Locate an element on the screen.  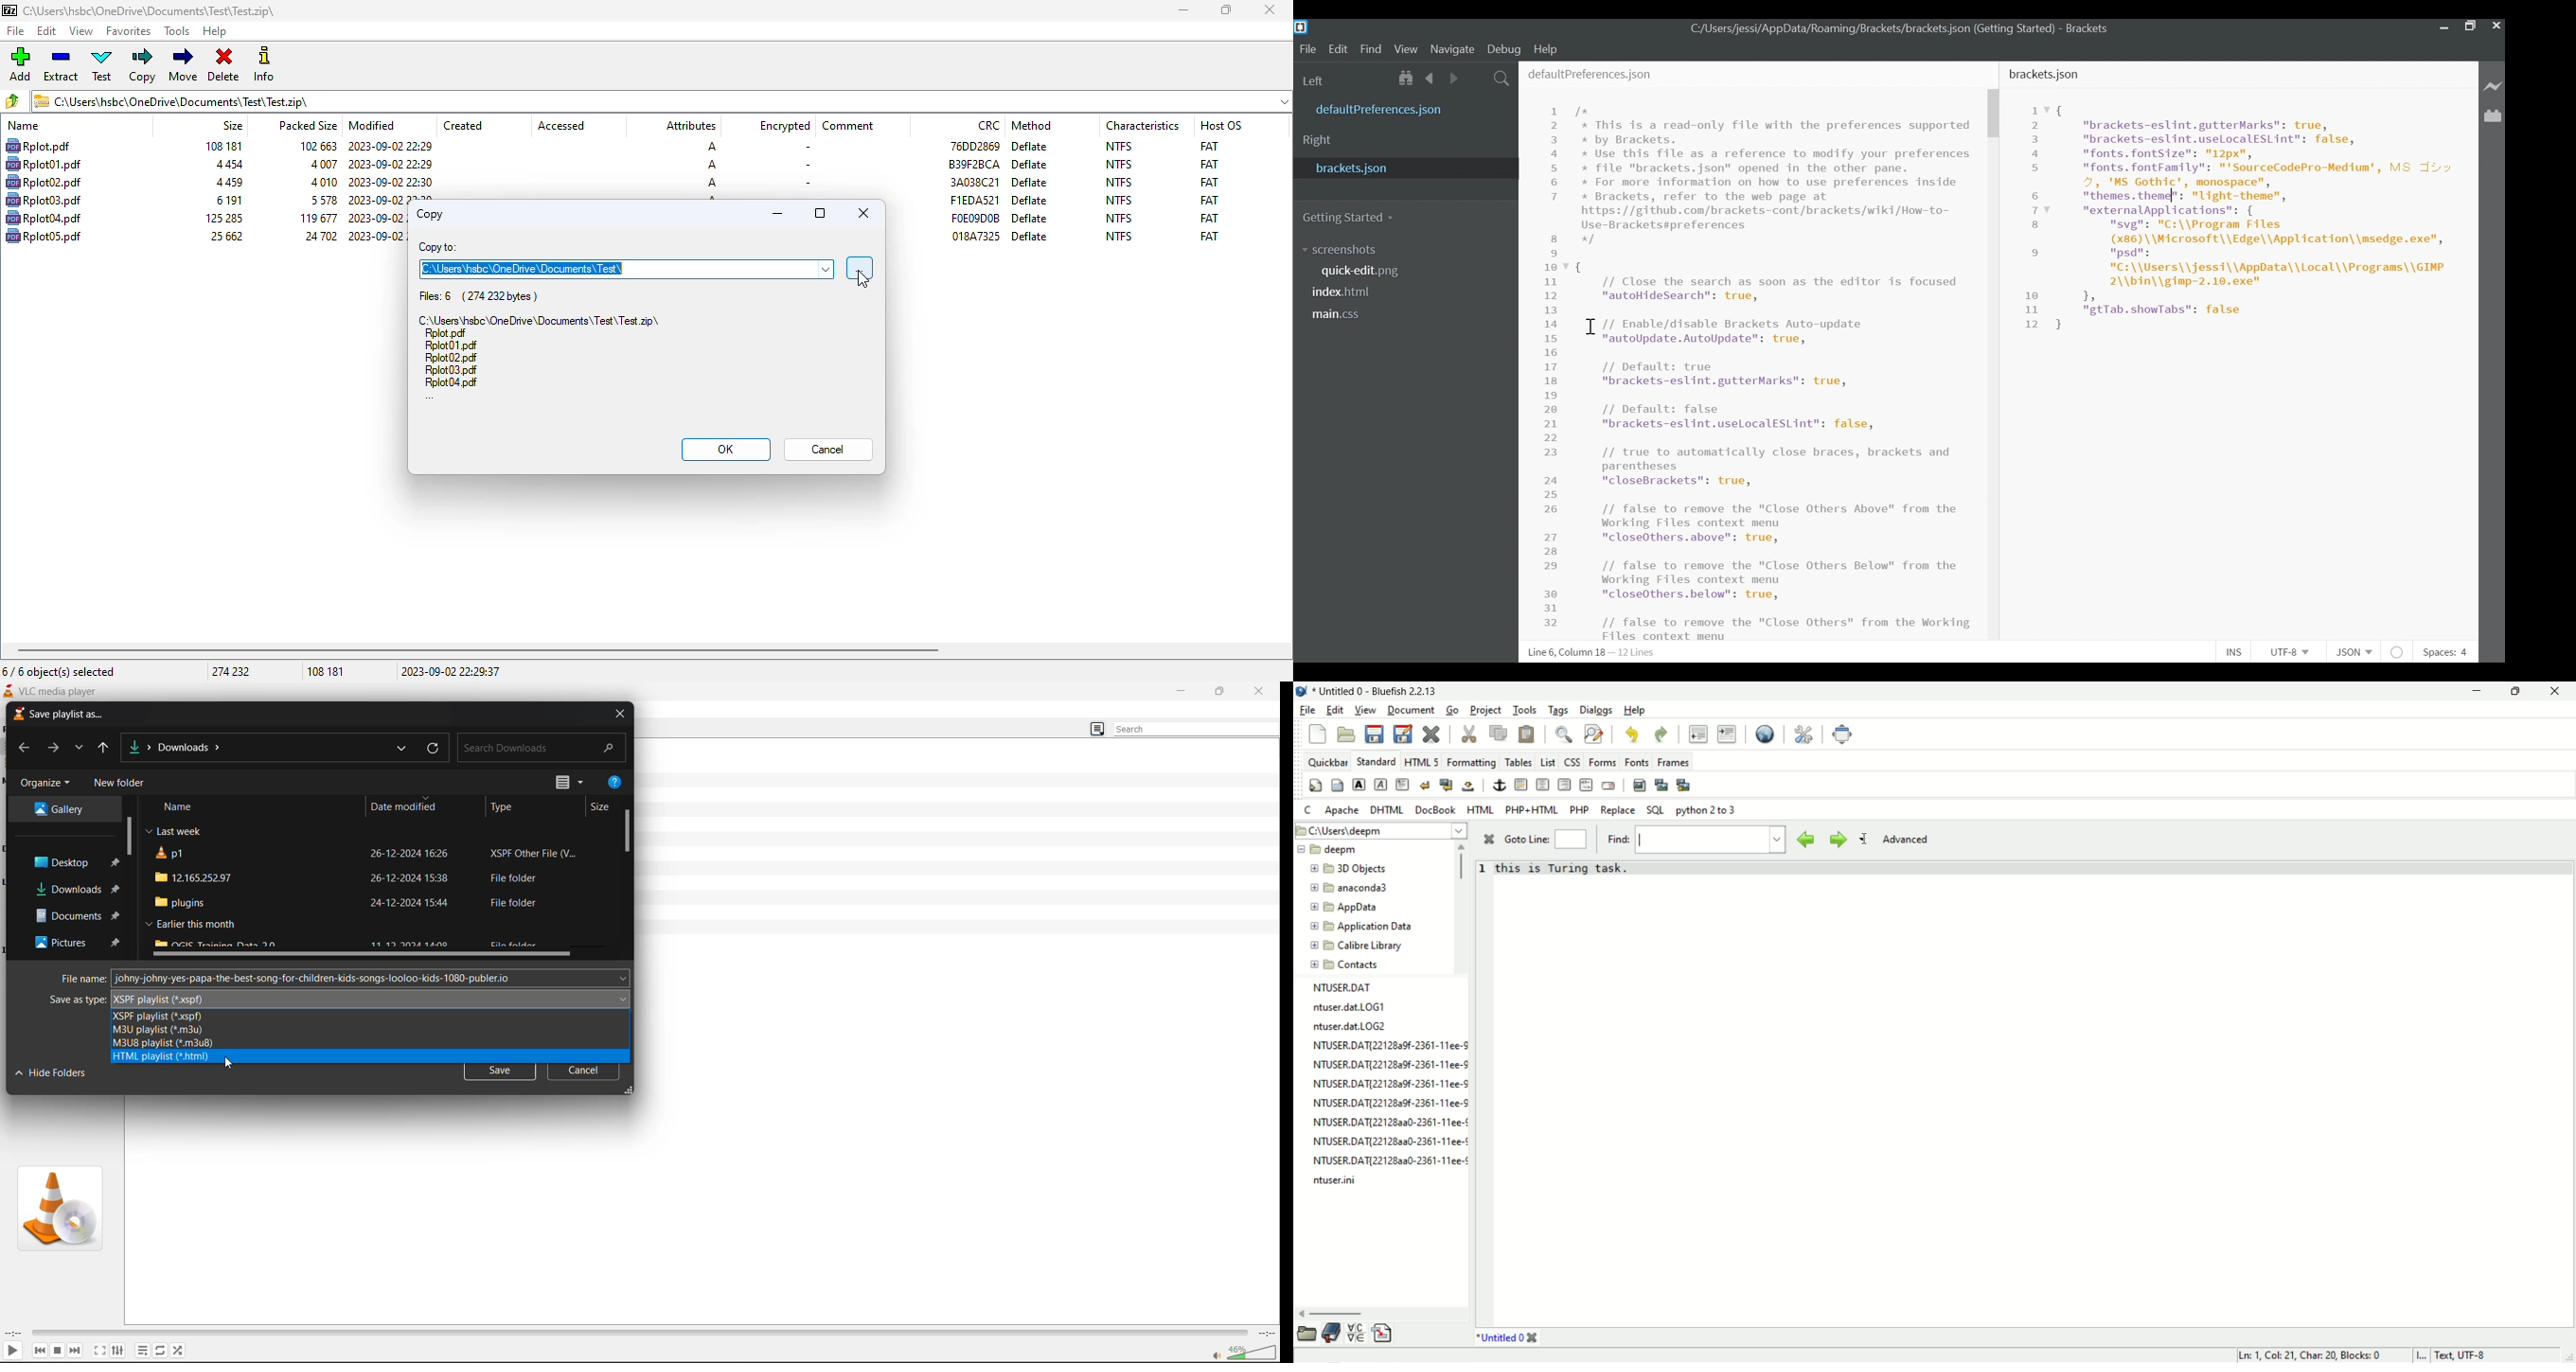
playlist is located at coordinates (143, 1351).